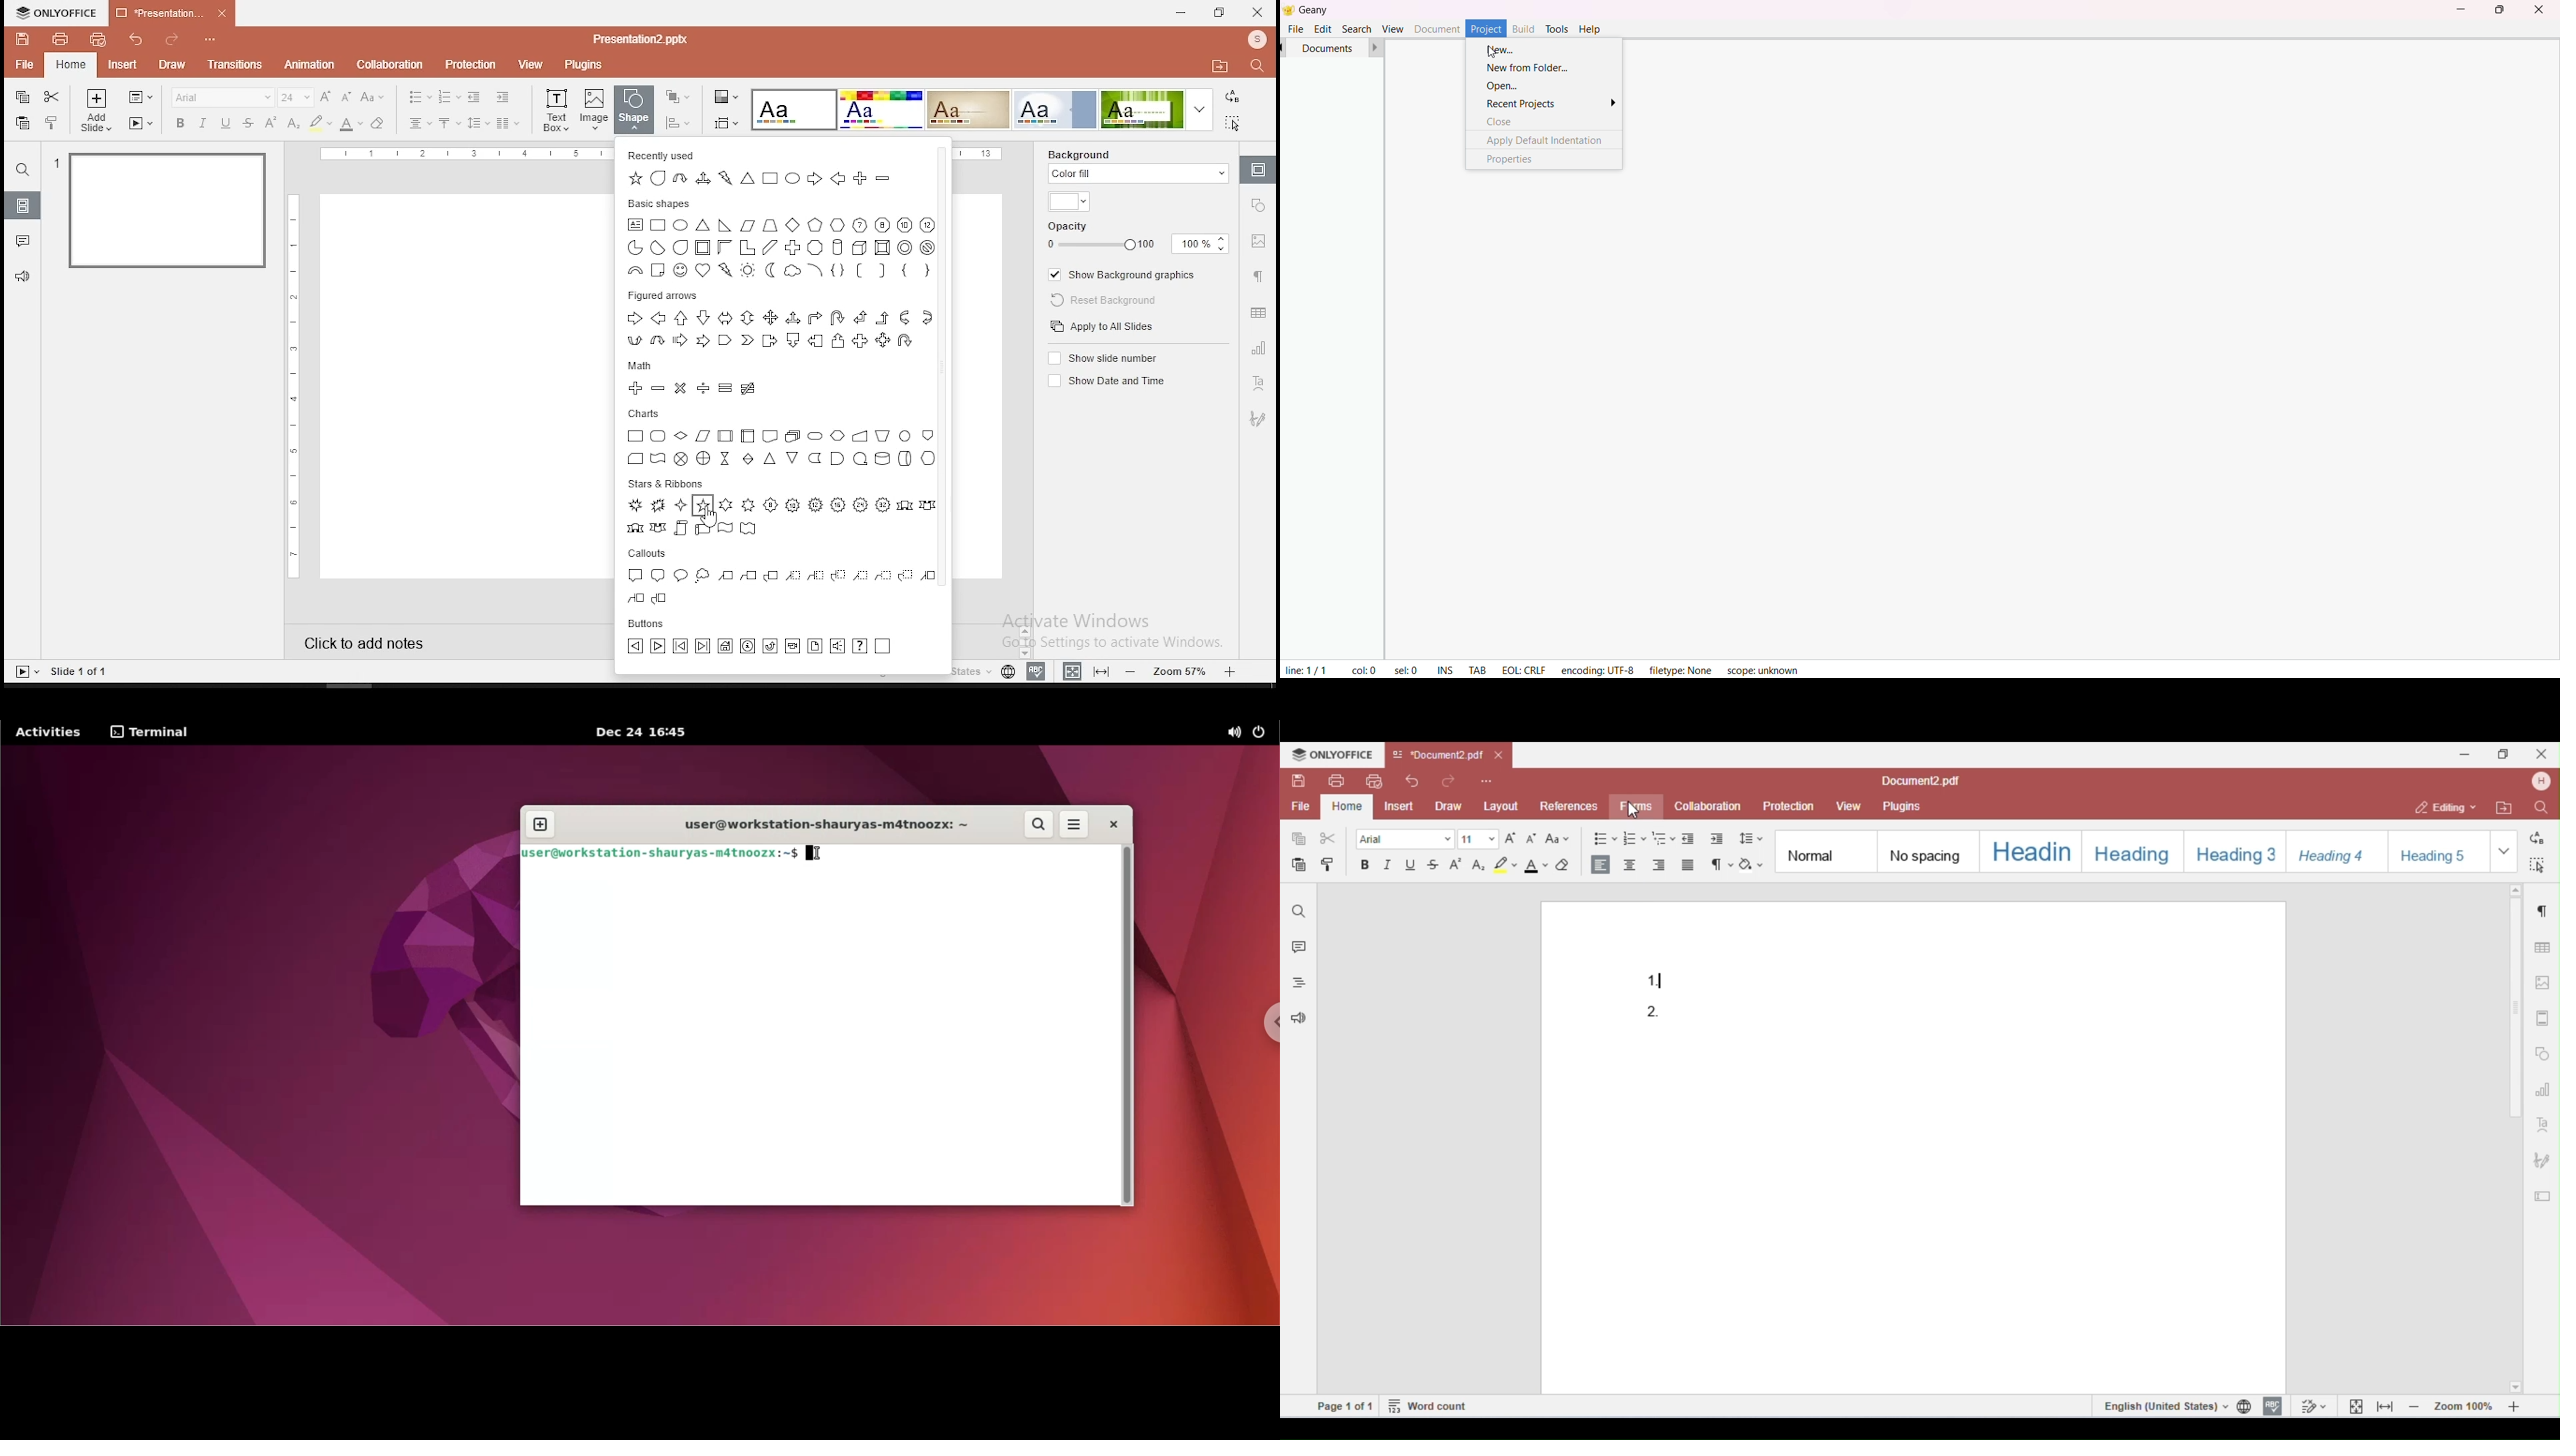  What do you see at coordinates (1256, 347) in the screenshot?
I see `chart settings` at bounding box center [1256, 347].